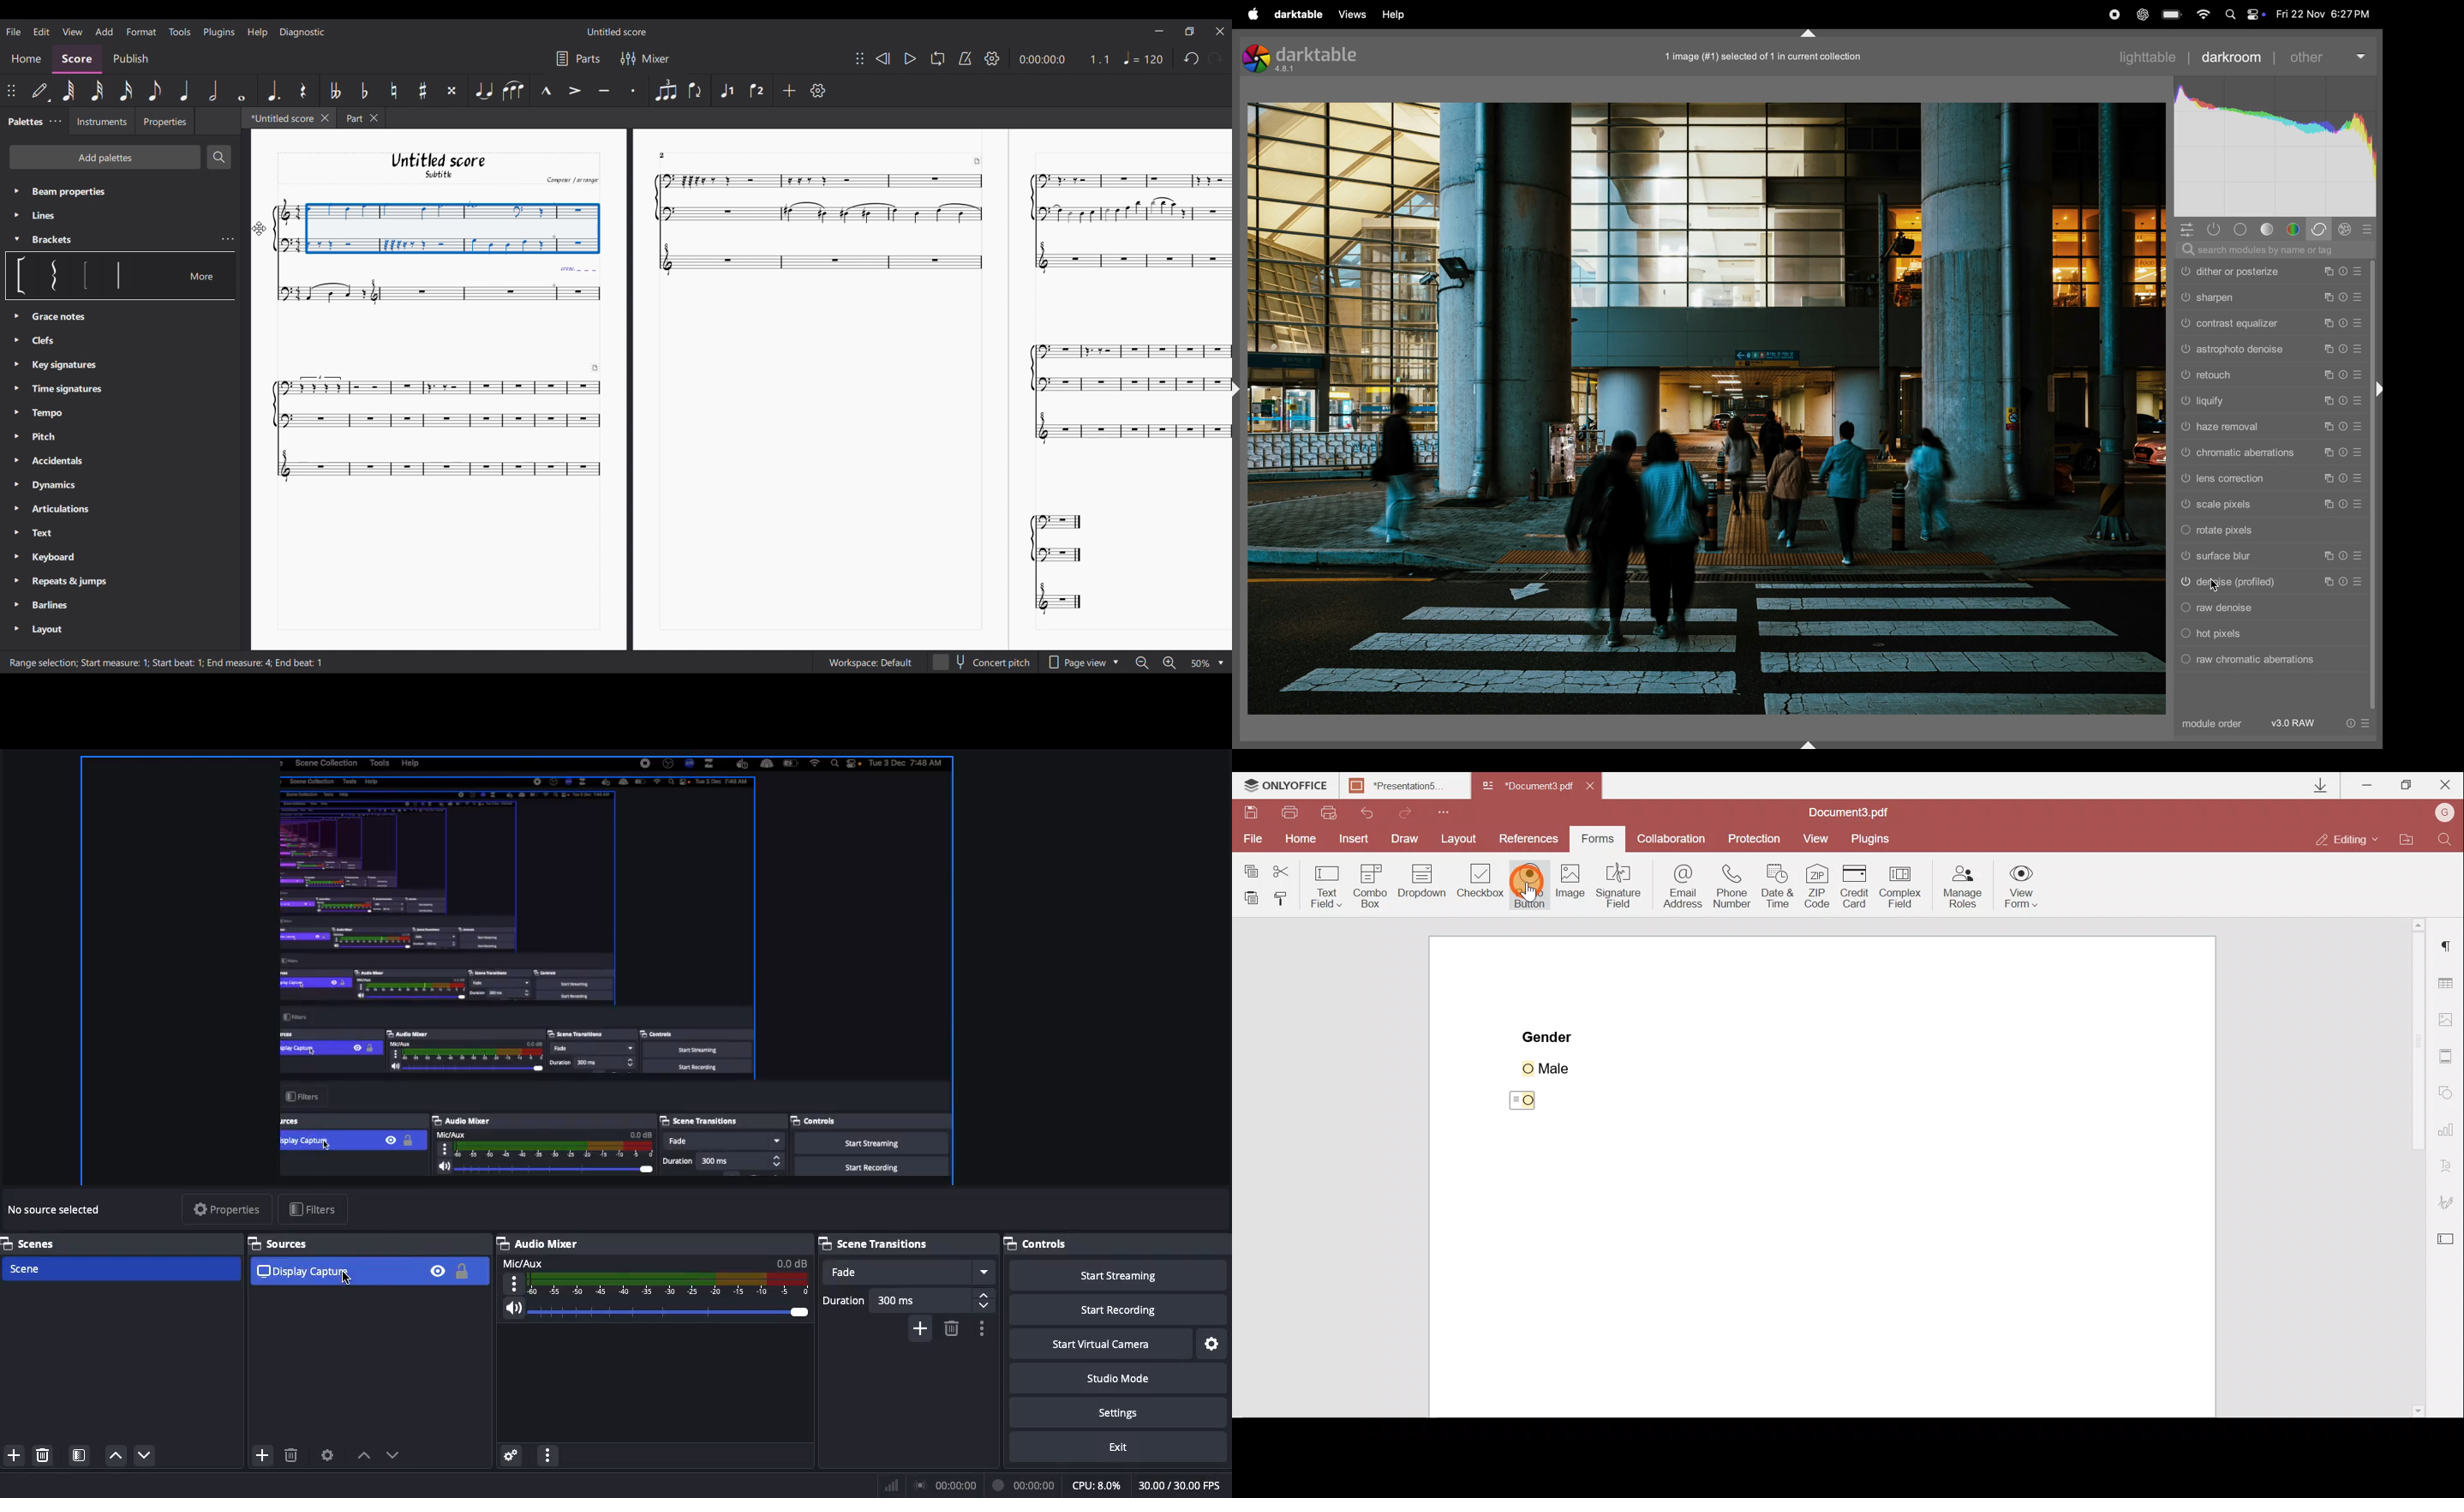 This screenshot has width=2464, height=1512. I want to click on Document name, so click(1530, 786).